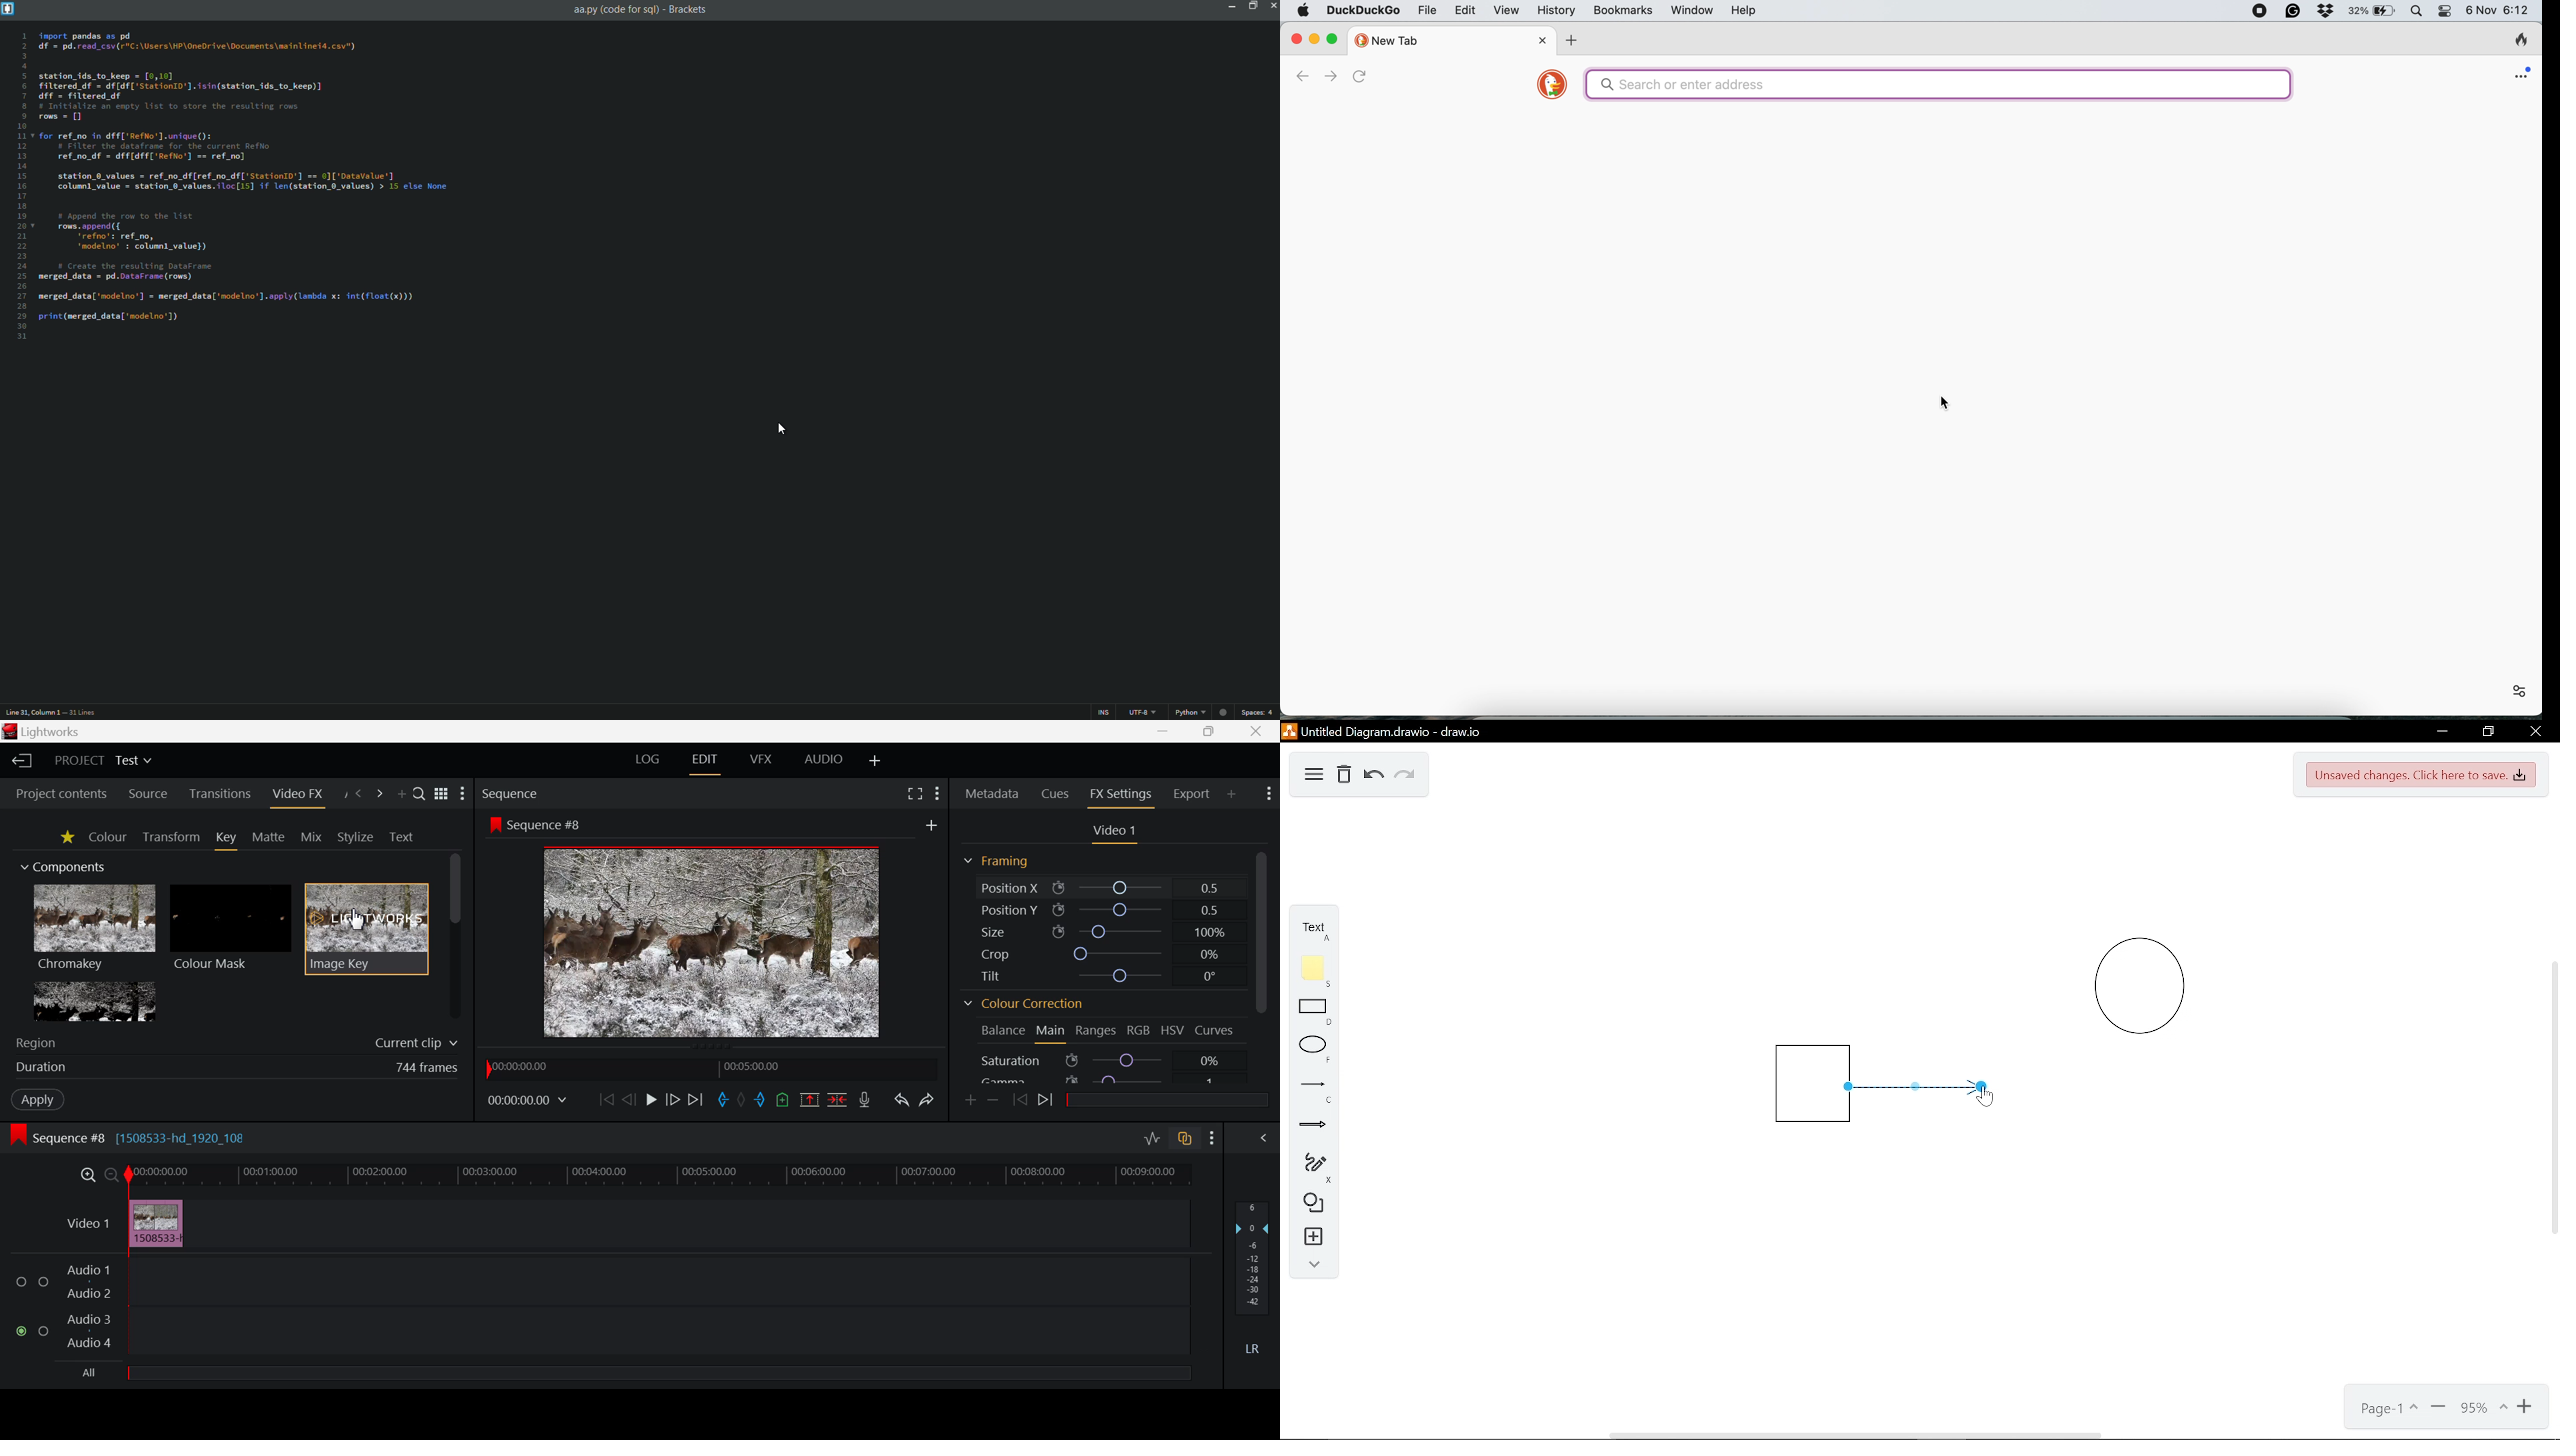 This screenshot has height=1456, width=2576. What do you see at coordinates (401, 792) in the screenshot?
I see `Add Panel` at bounding box center [401, 792].